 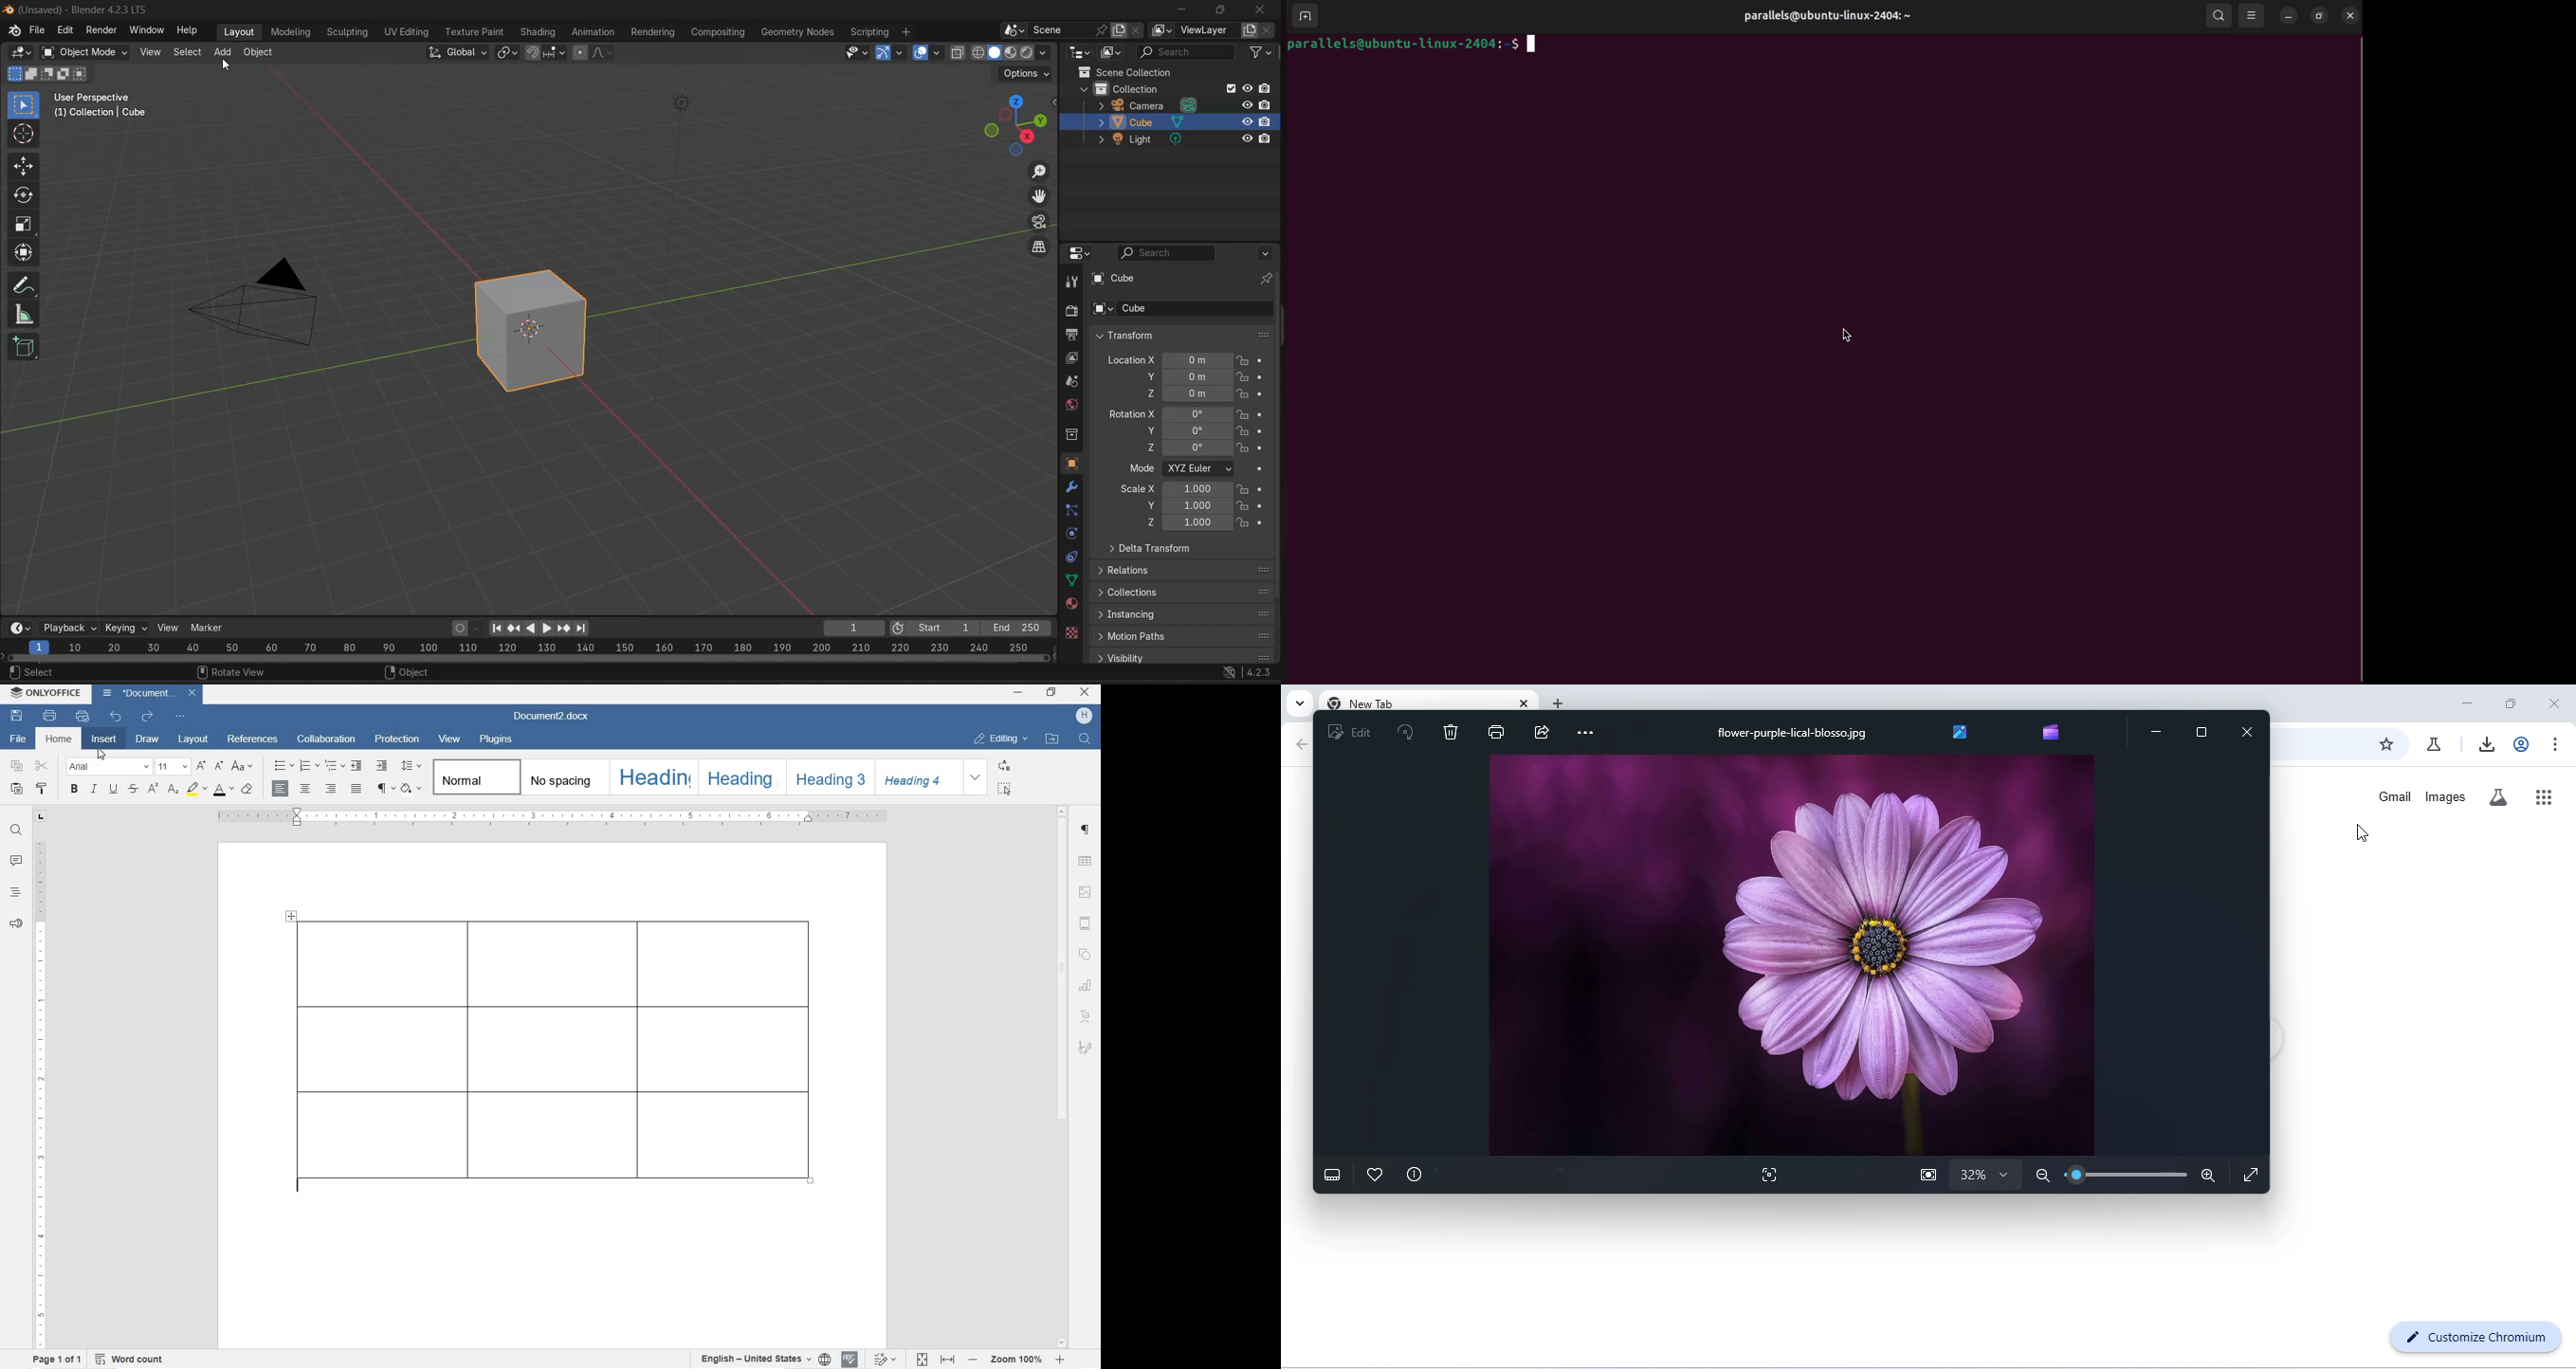 I want to click on animate property, so click(x=1263, y=361).